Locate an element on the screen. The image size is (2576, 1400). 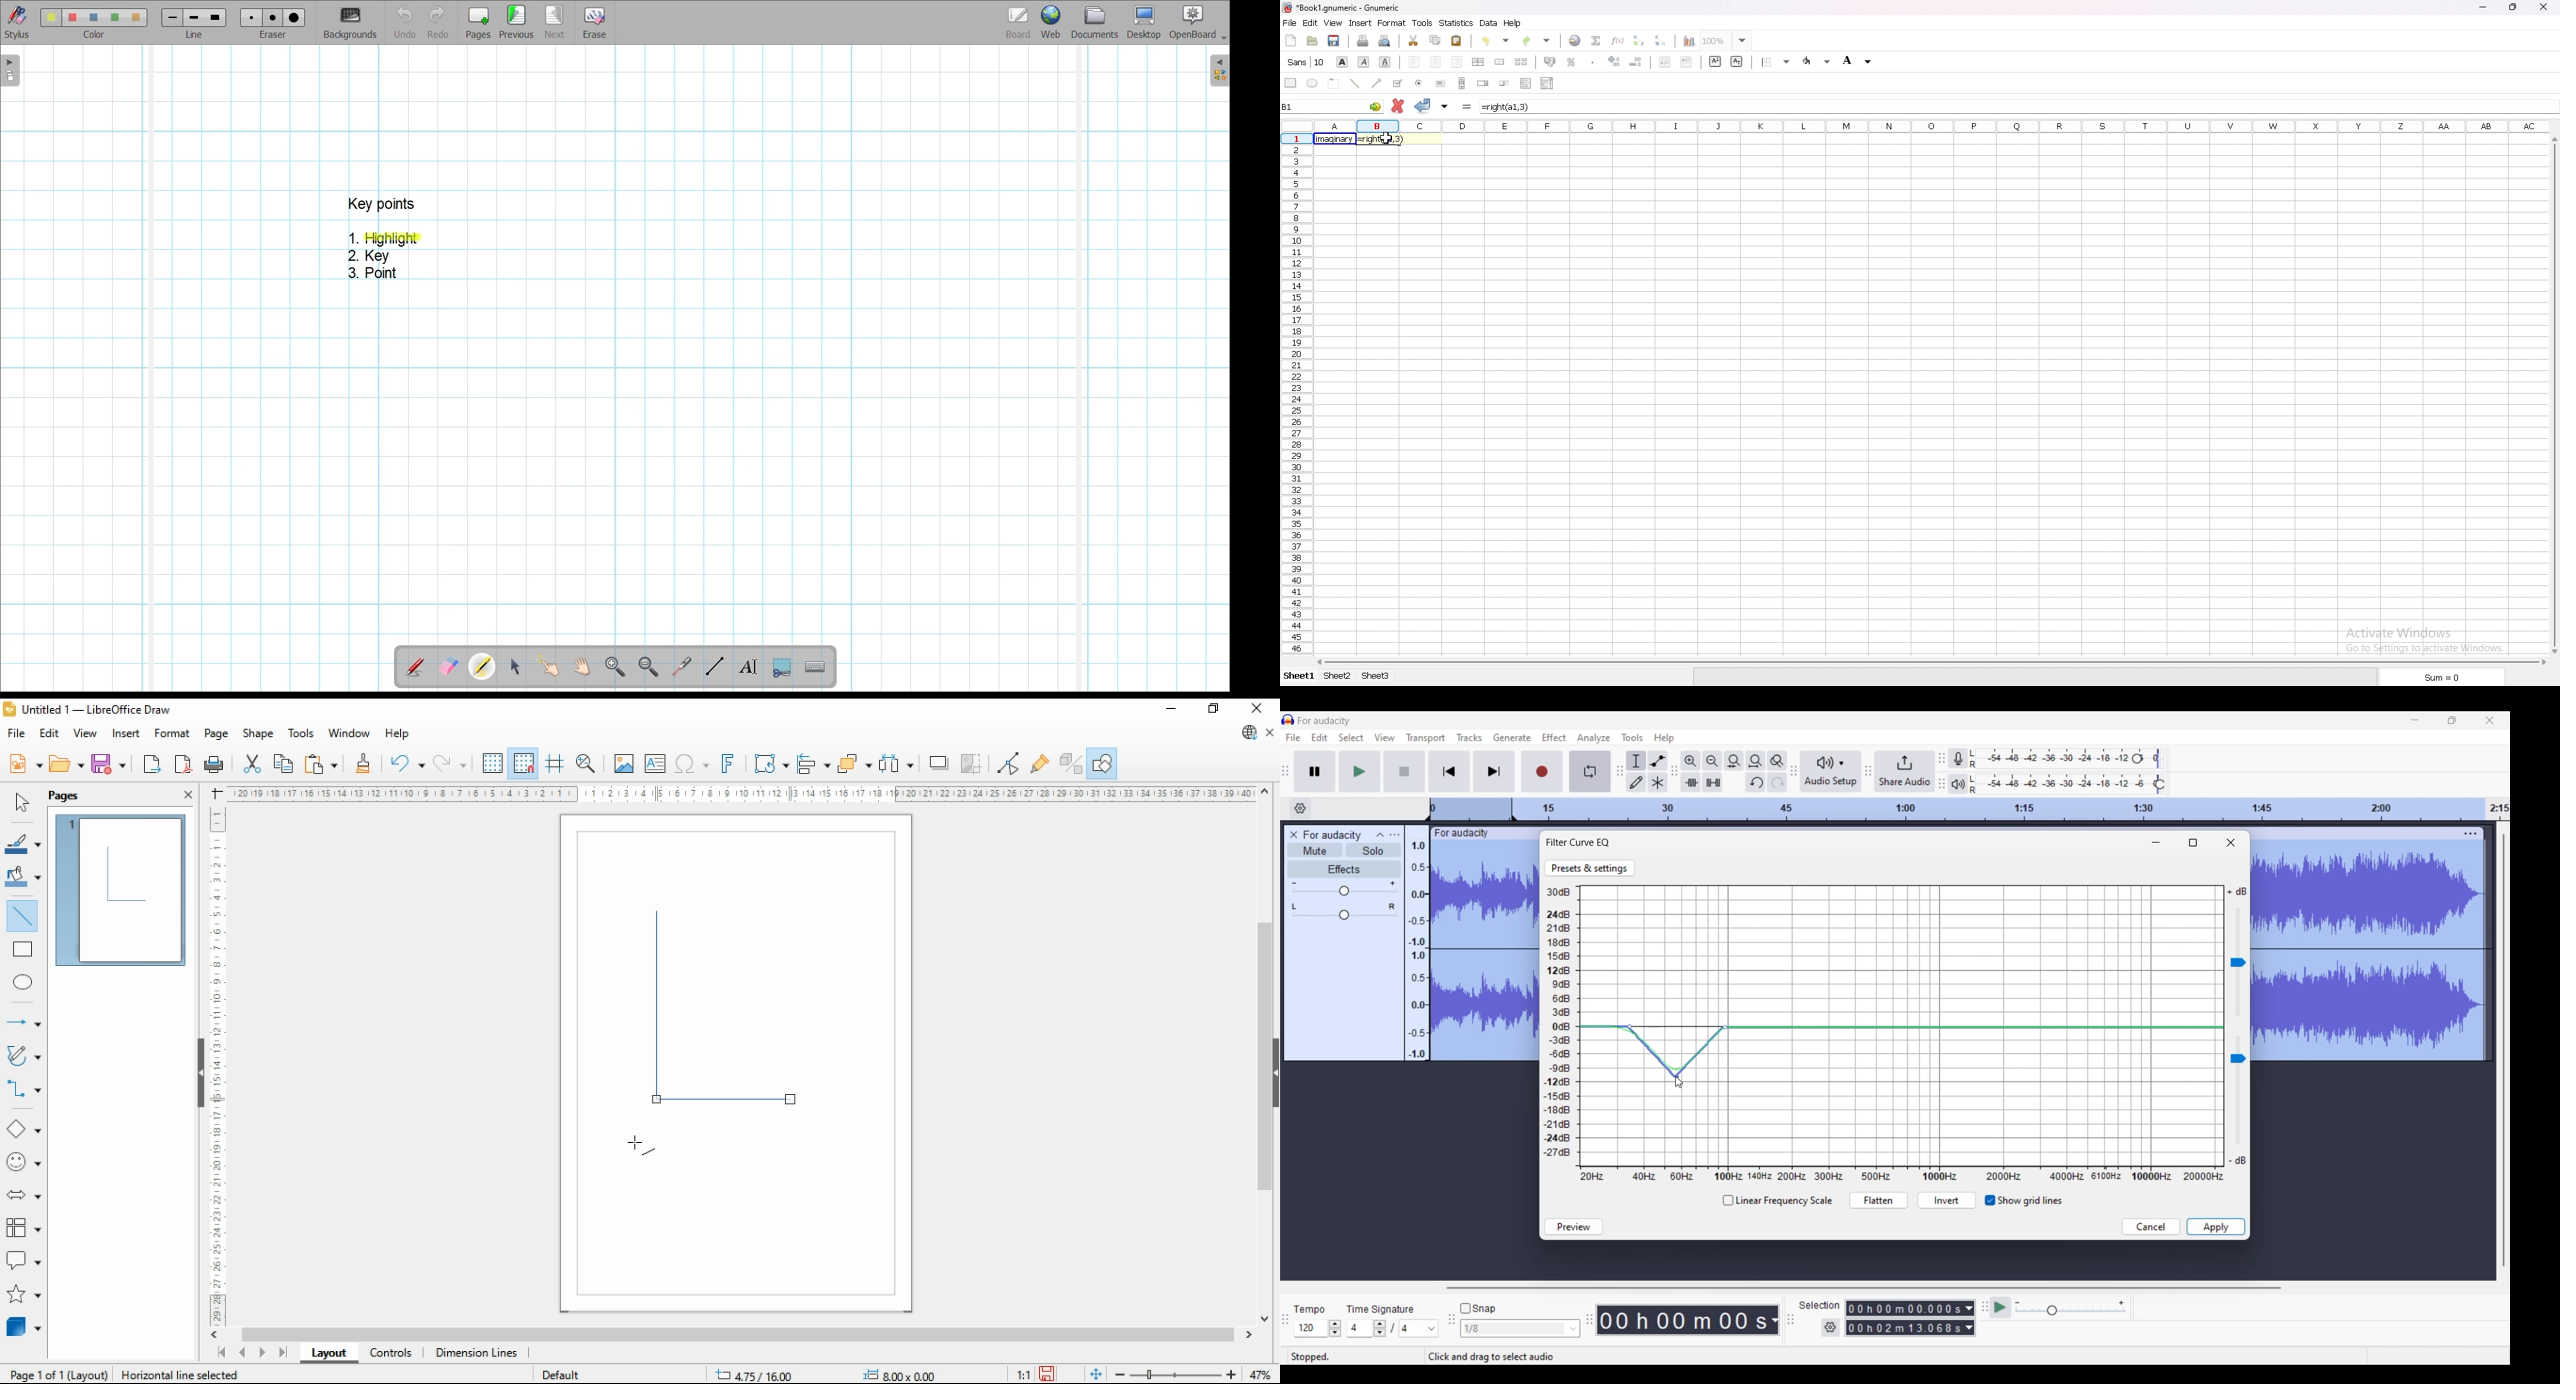
border is located at coordinates (1776, 63).